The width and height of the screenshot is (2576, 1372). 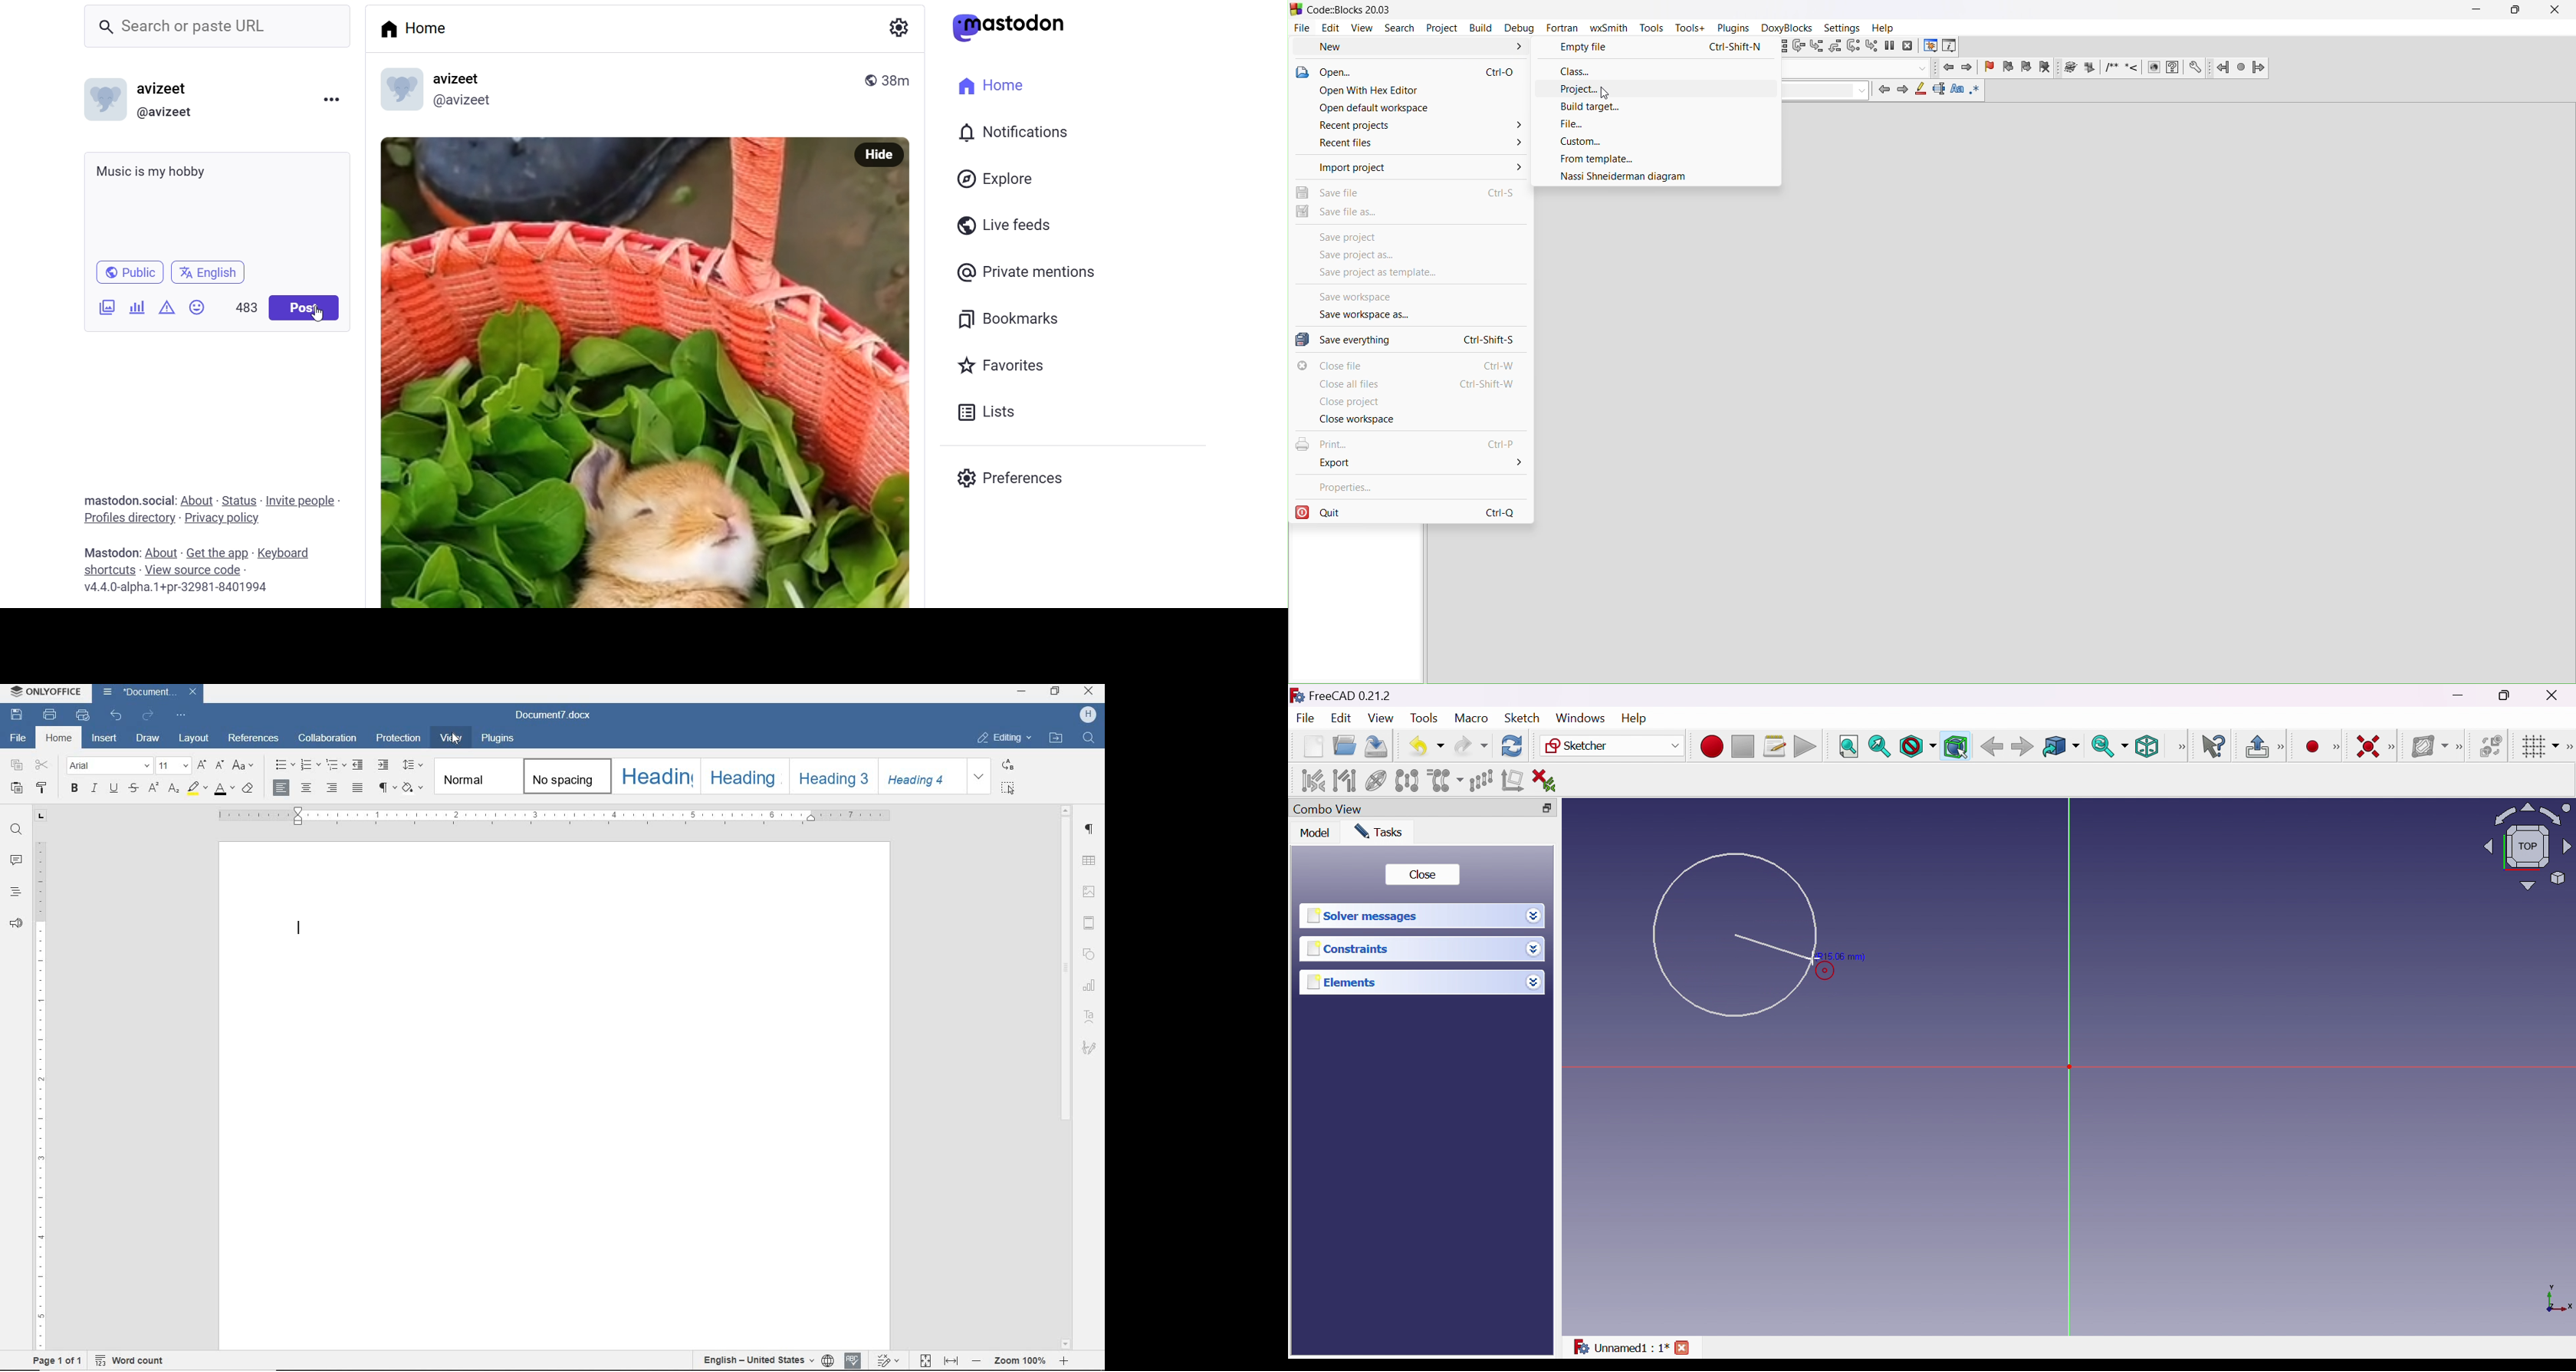 I want to click on Draw style, so click(x=1917, y=747).